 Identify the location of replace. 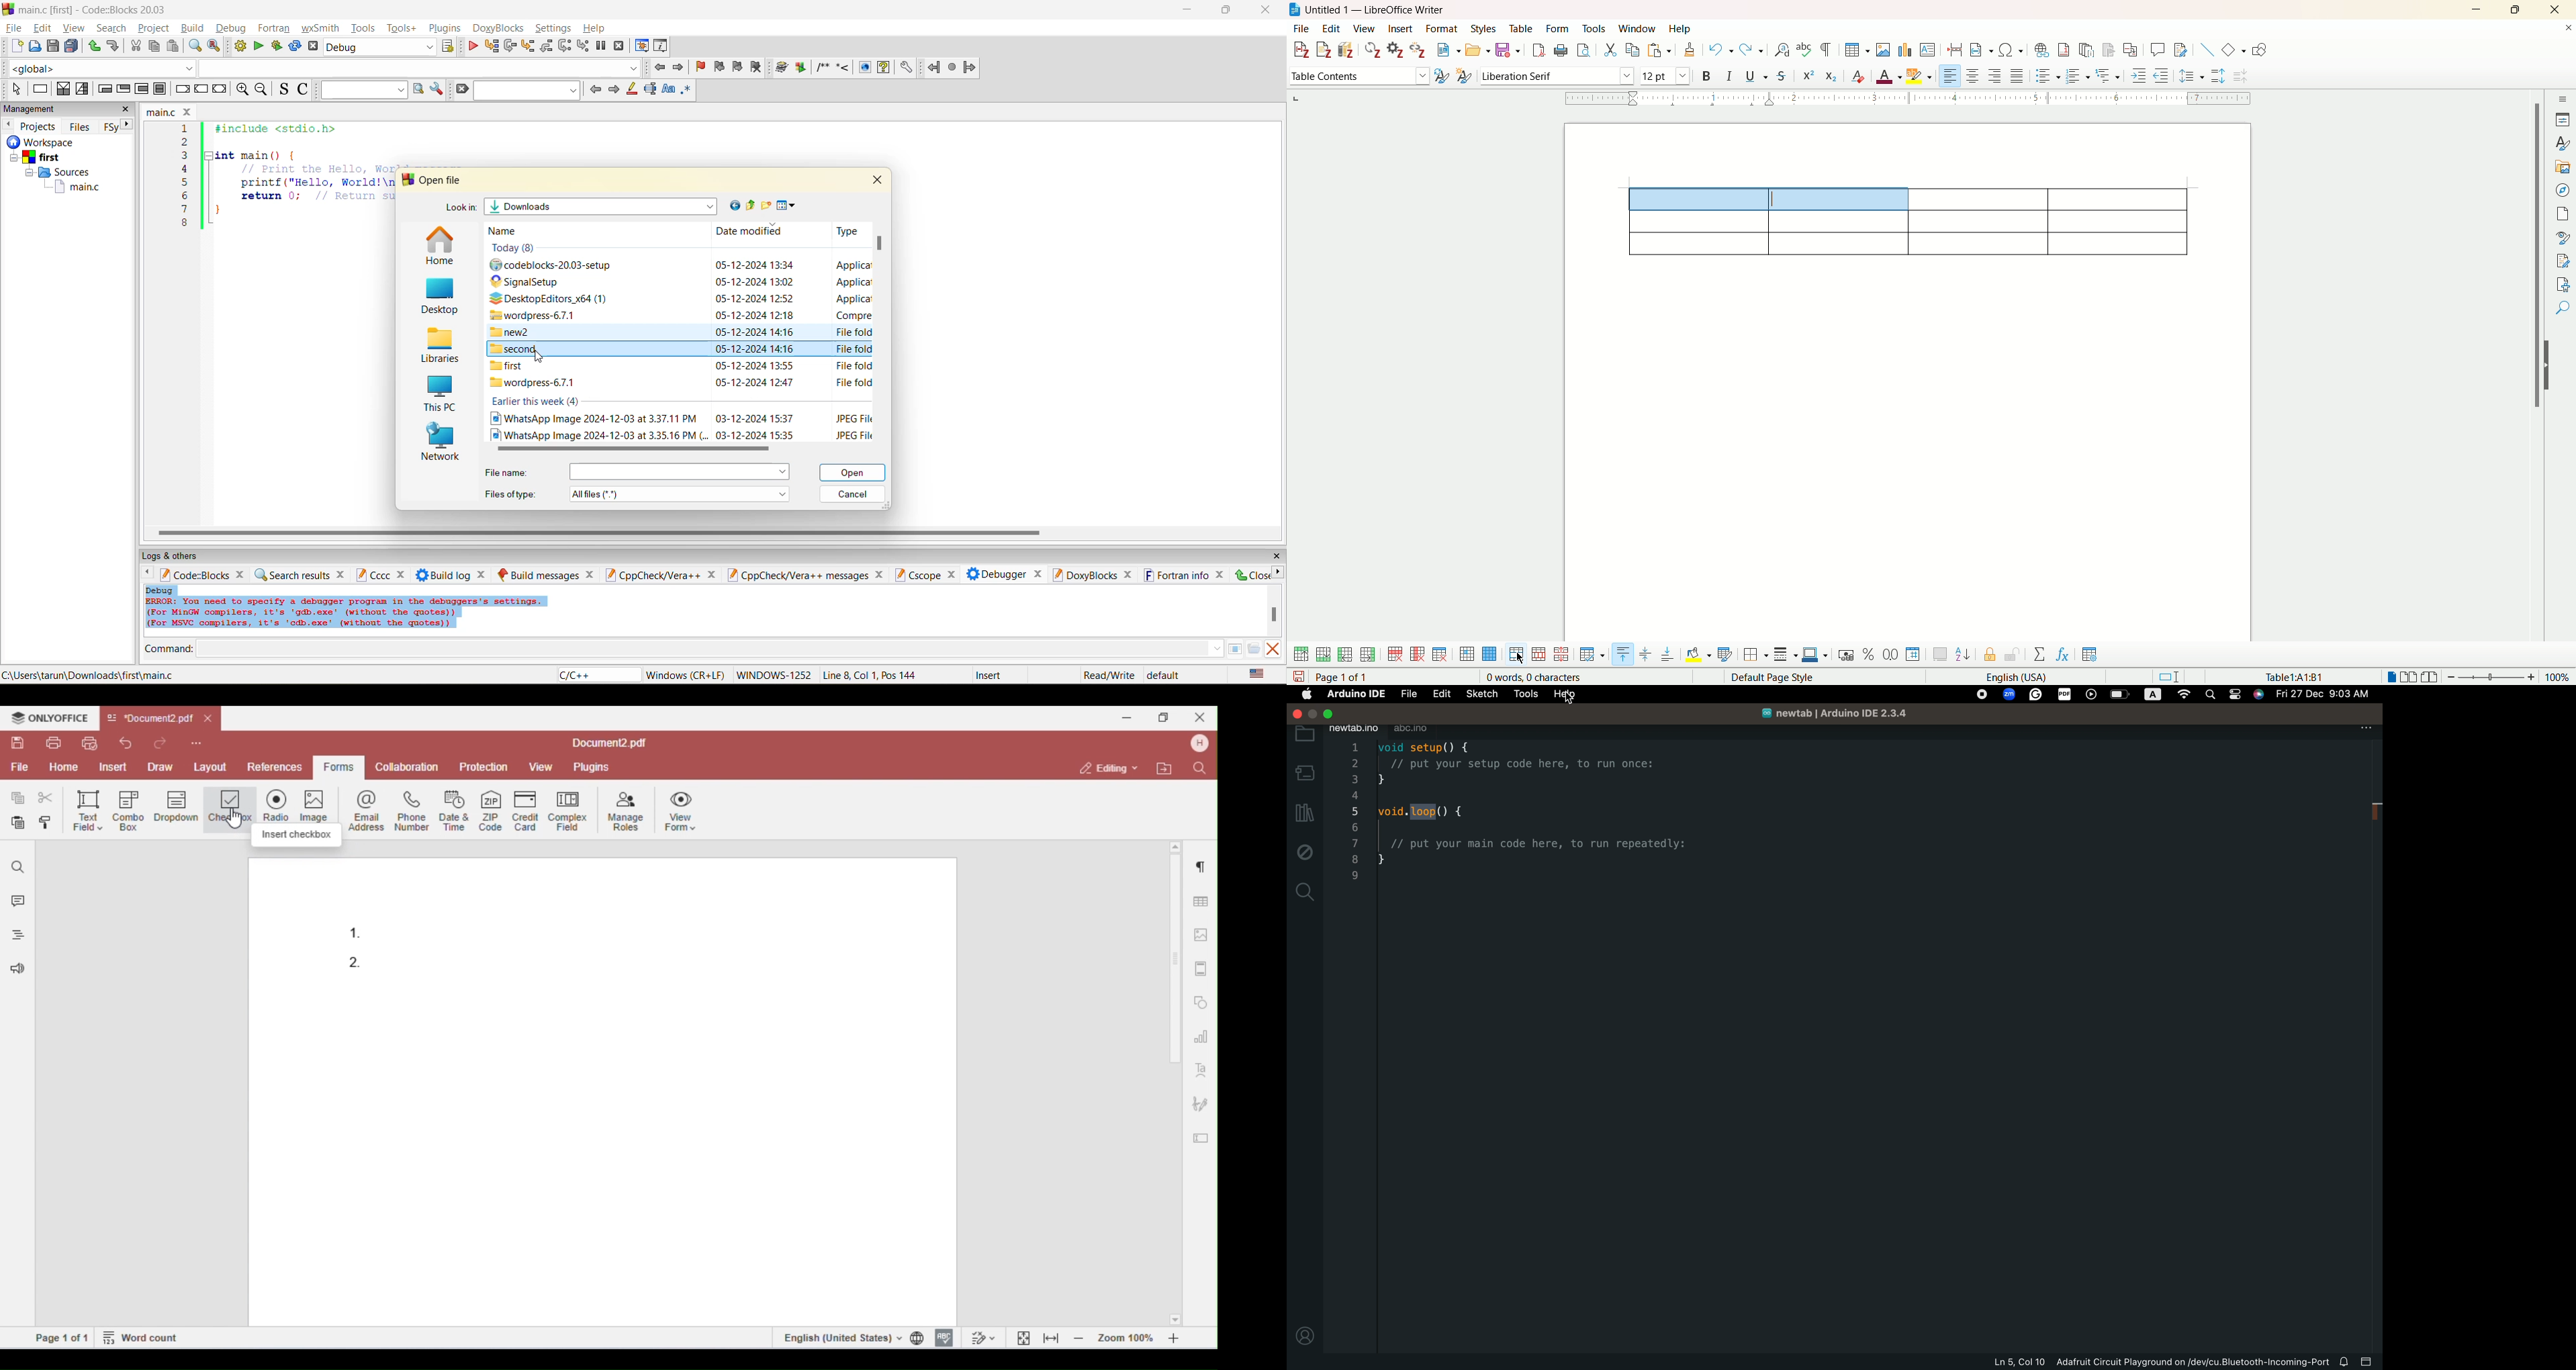
(214, 46).